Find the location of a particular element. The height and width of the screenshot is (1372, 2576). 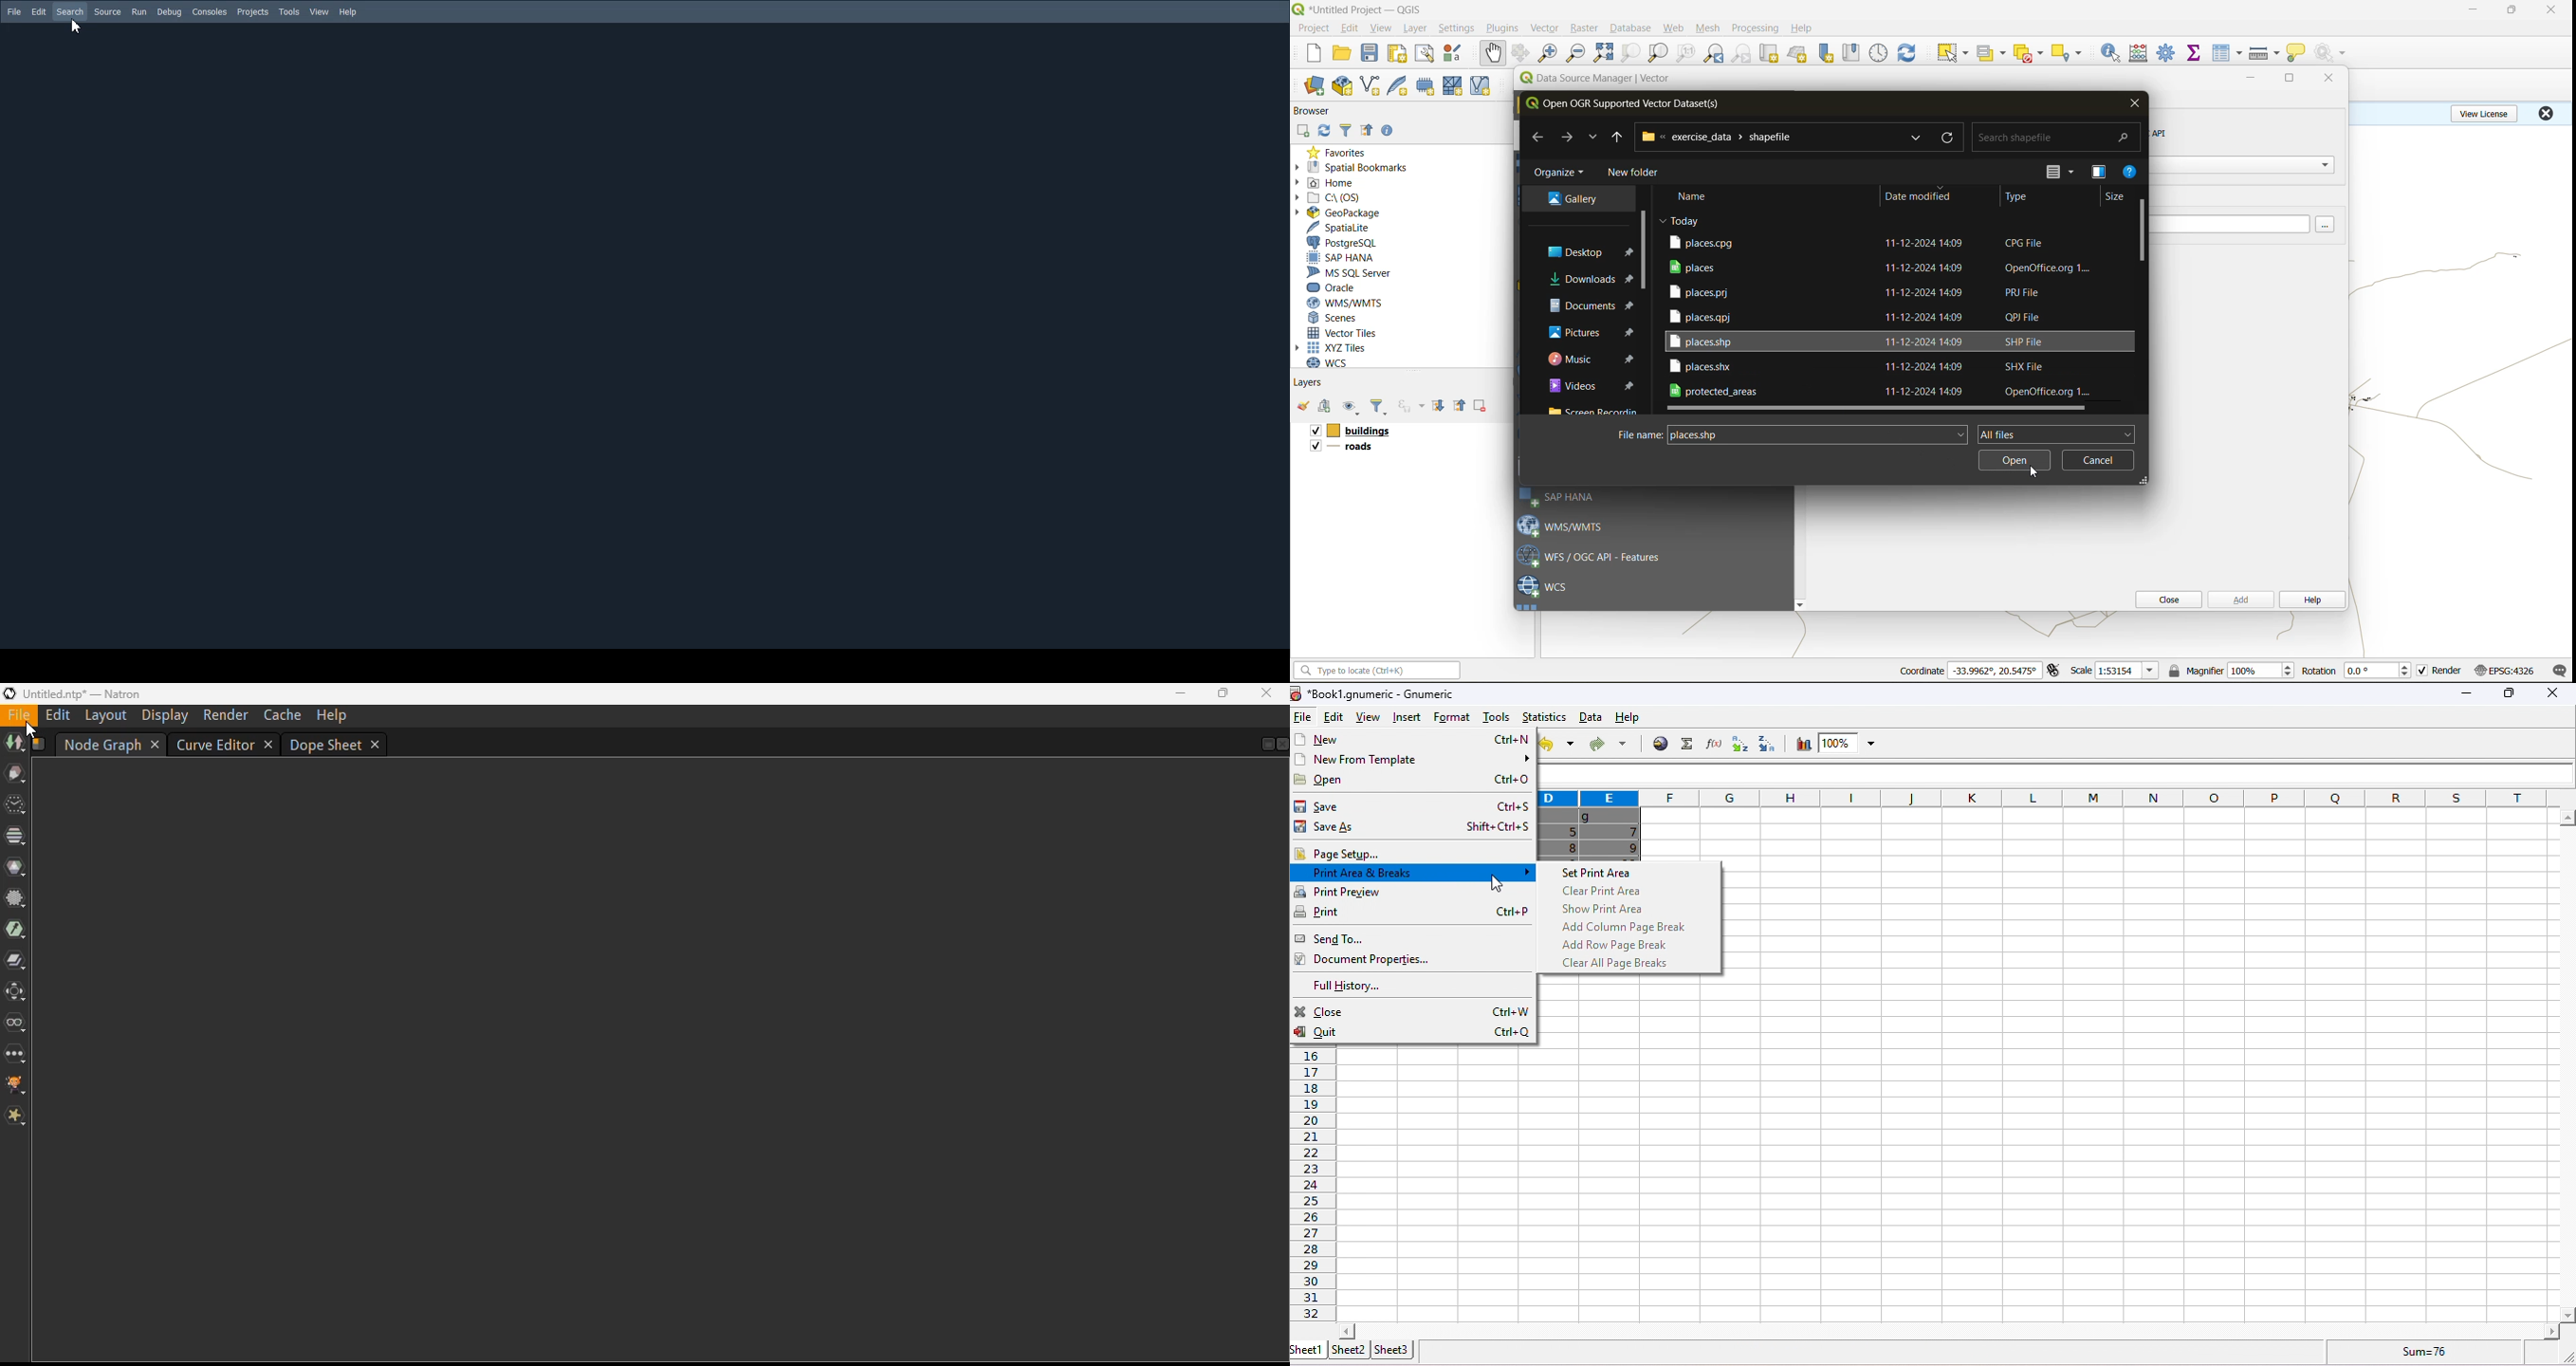

filter by expression is located at coordinates (1413, 404).